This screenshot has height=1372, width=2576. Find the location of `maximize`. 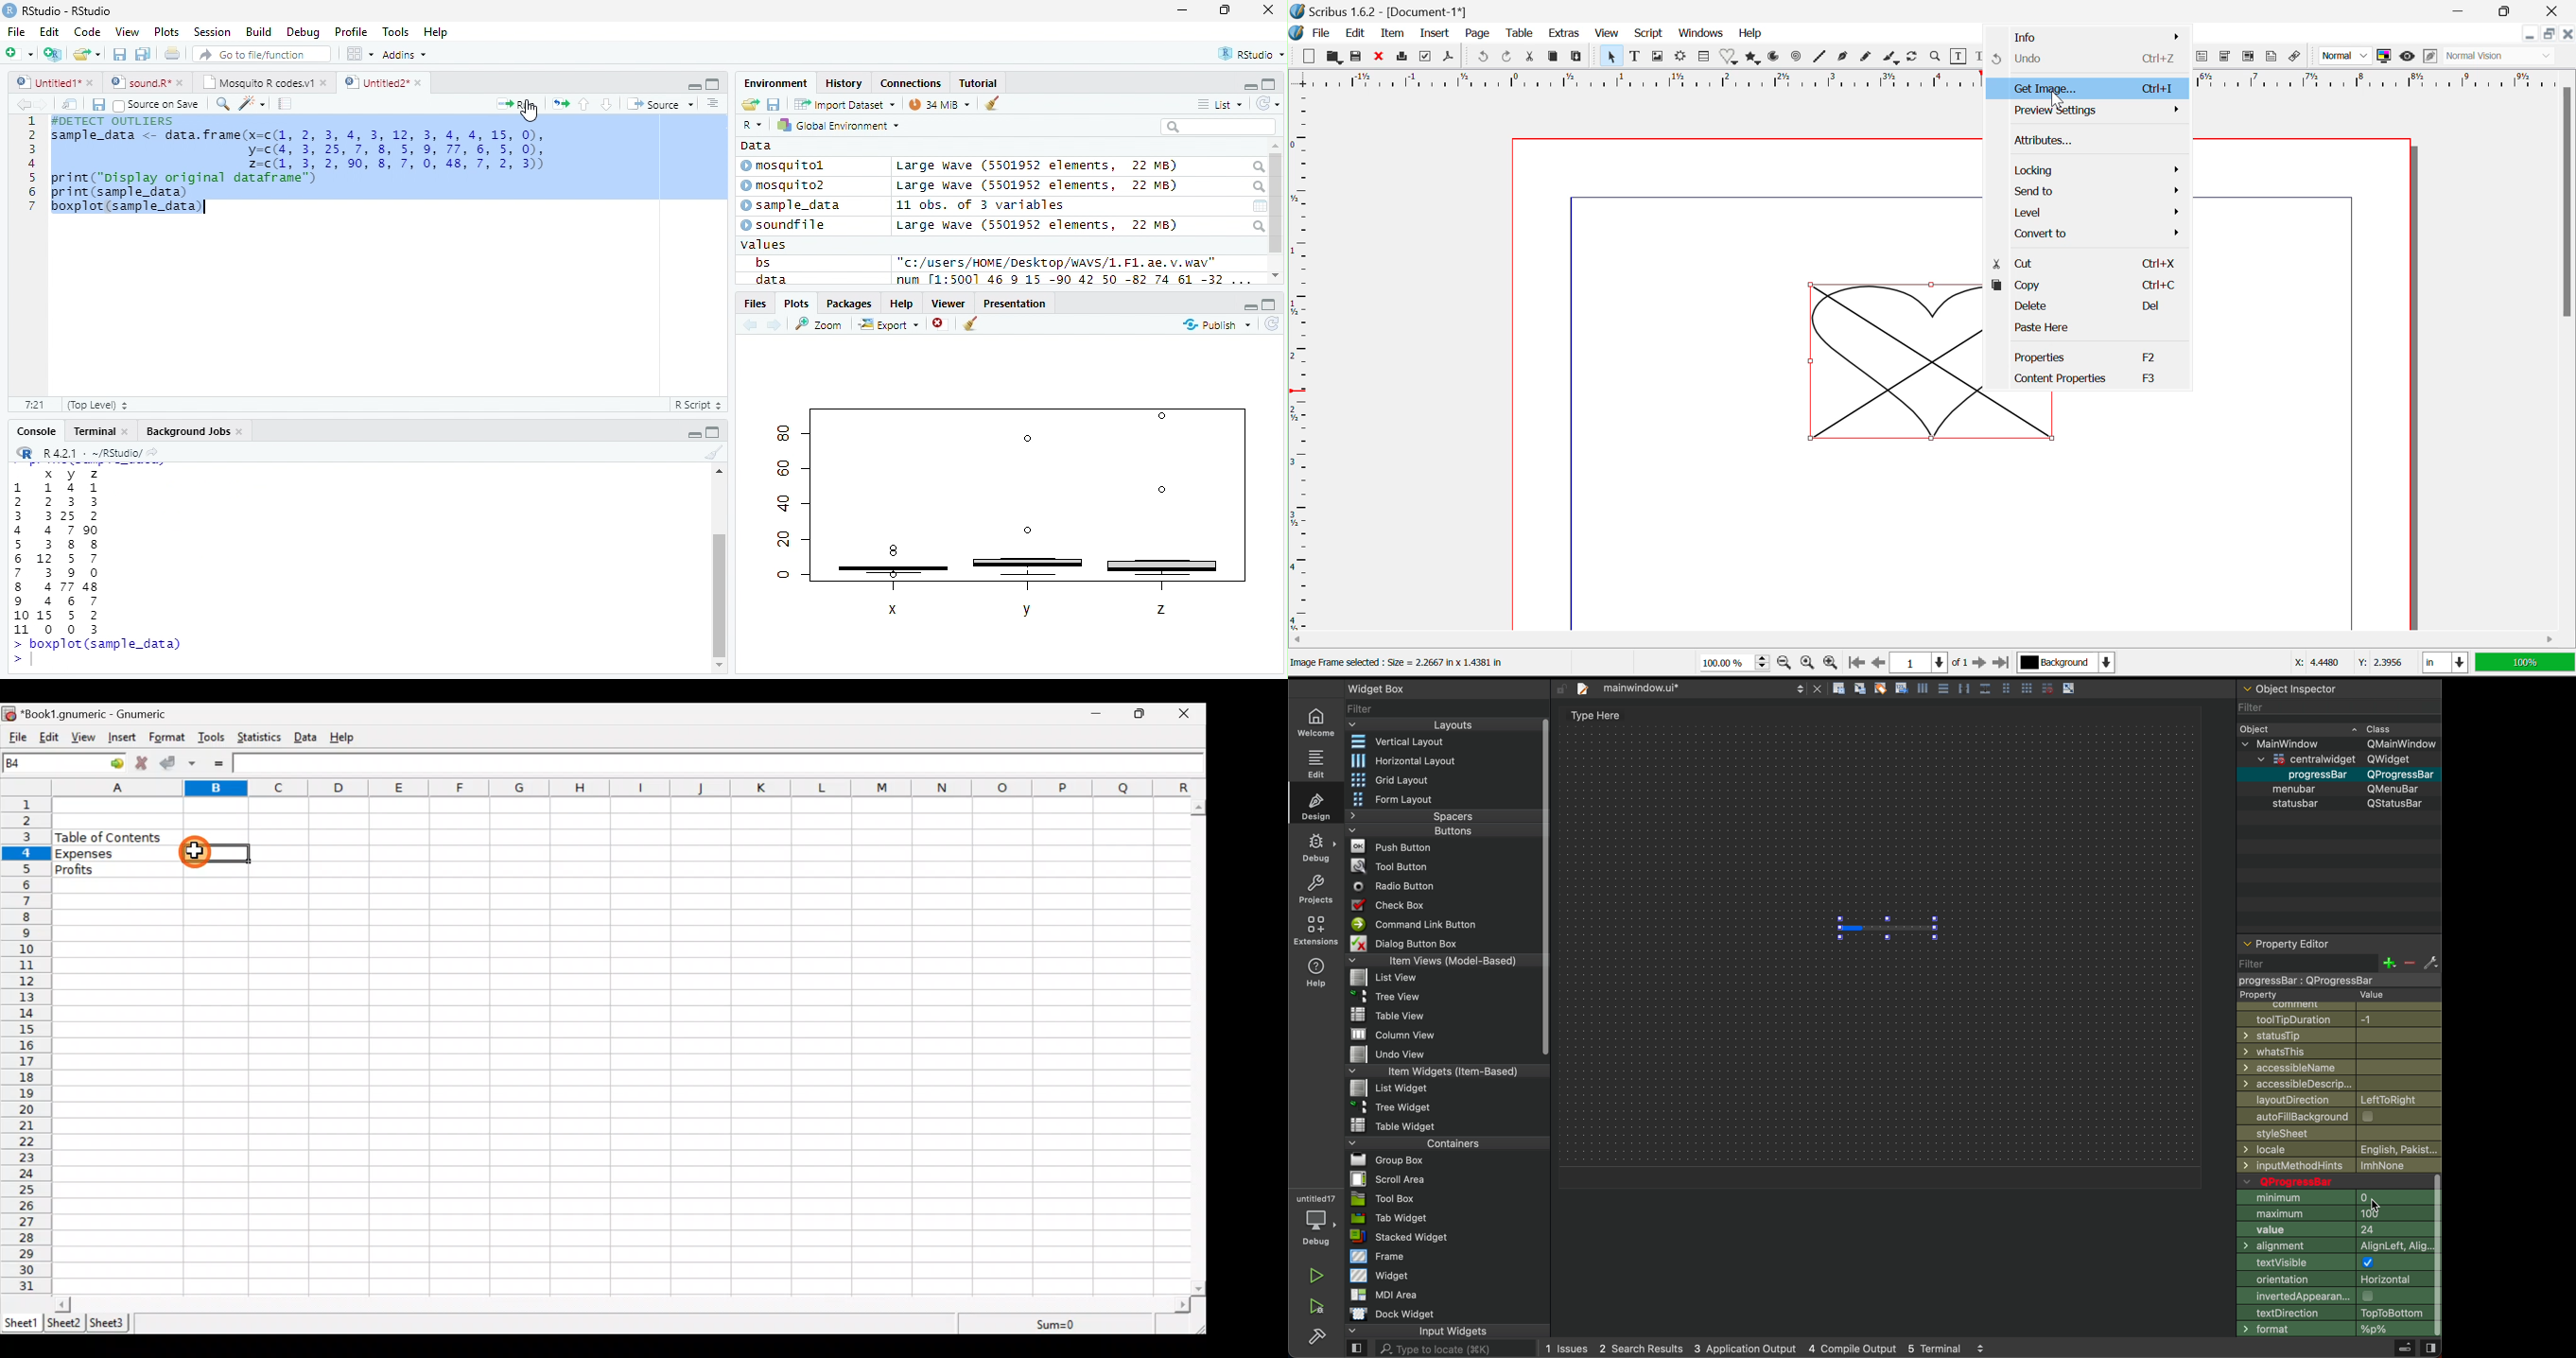

maximize is located at coordinates (1224, 9).